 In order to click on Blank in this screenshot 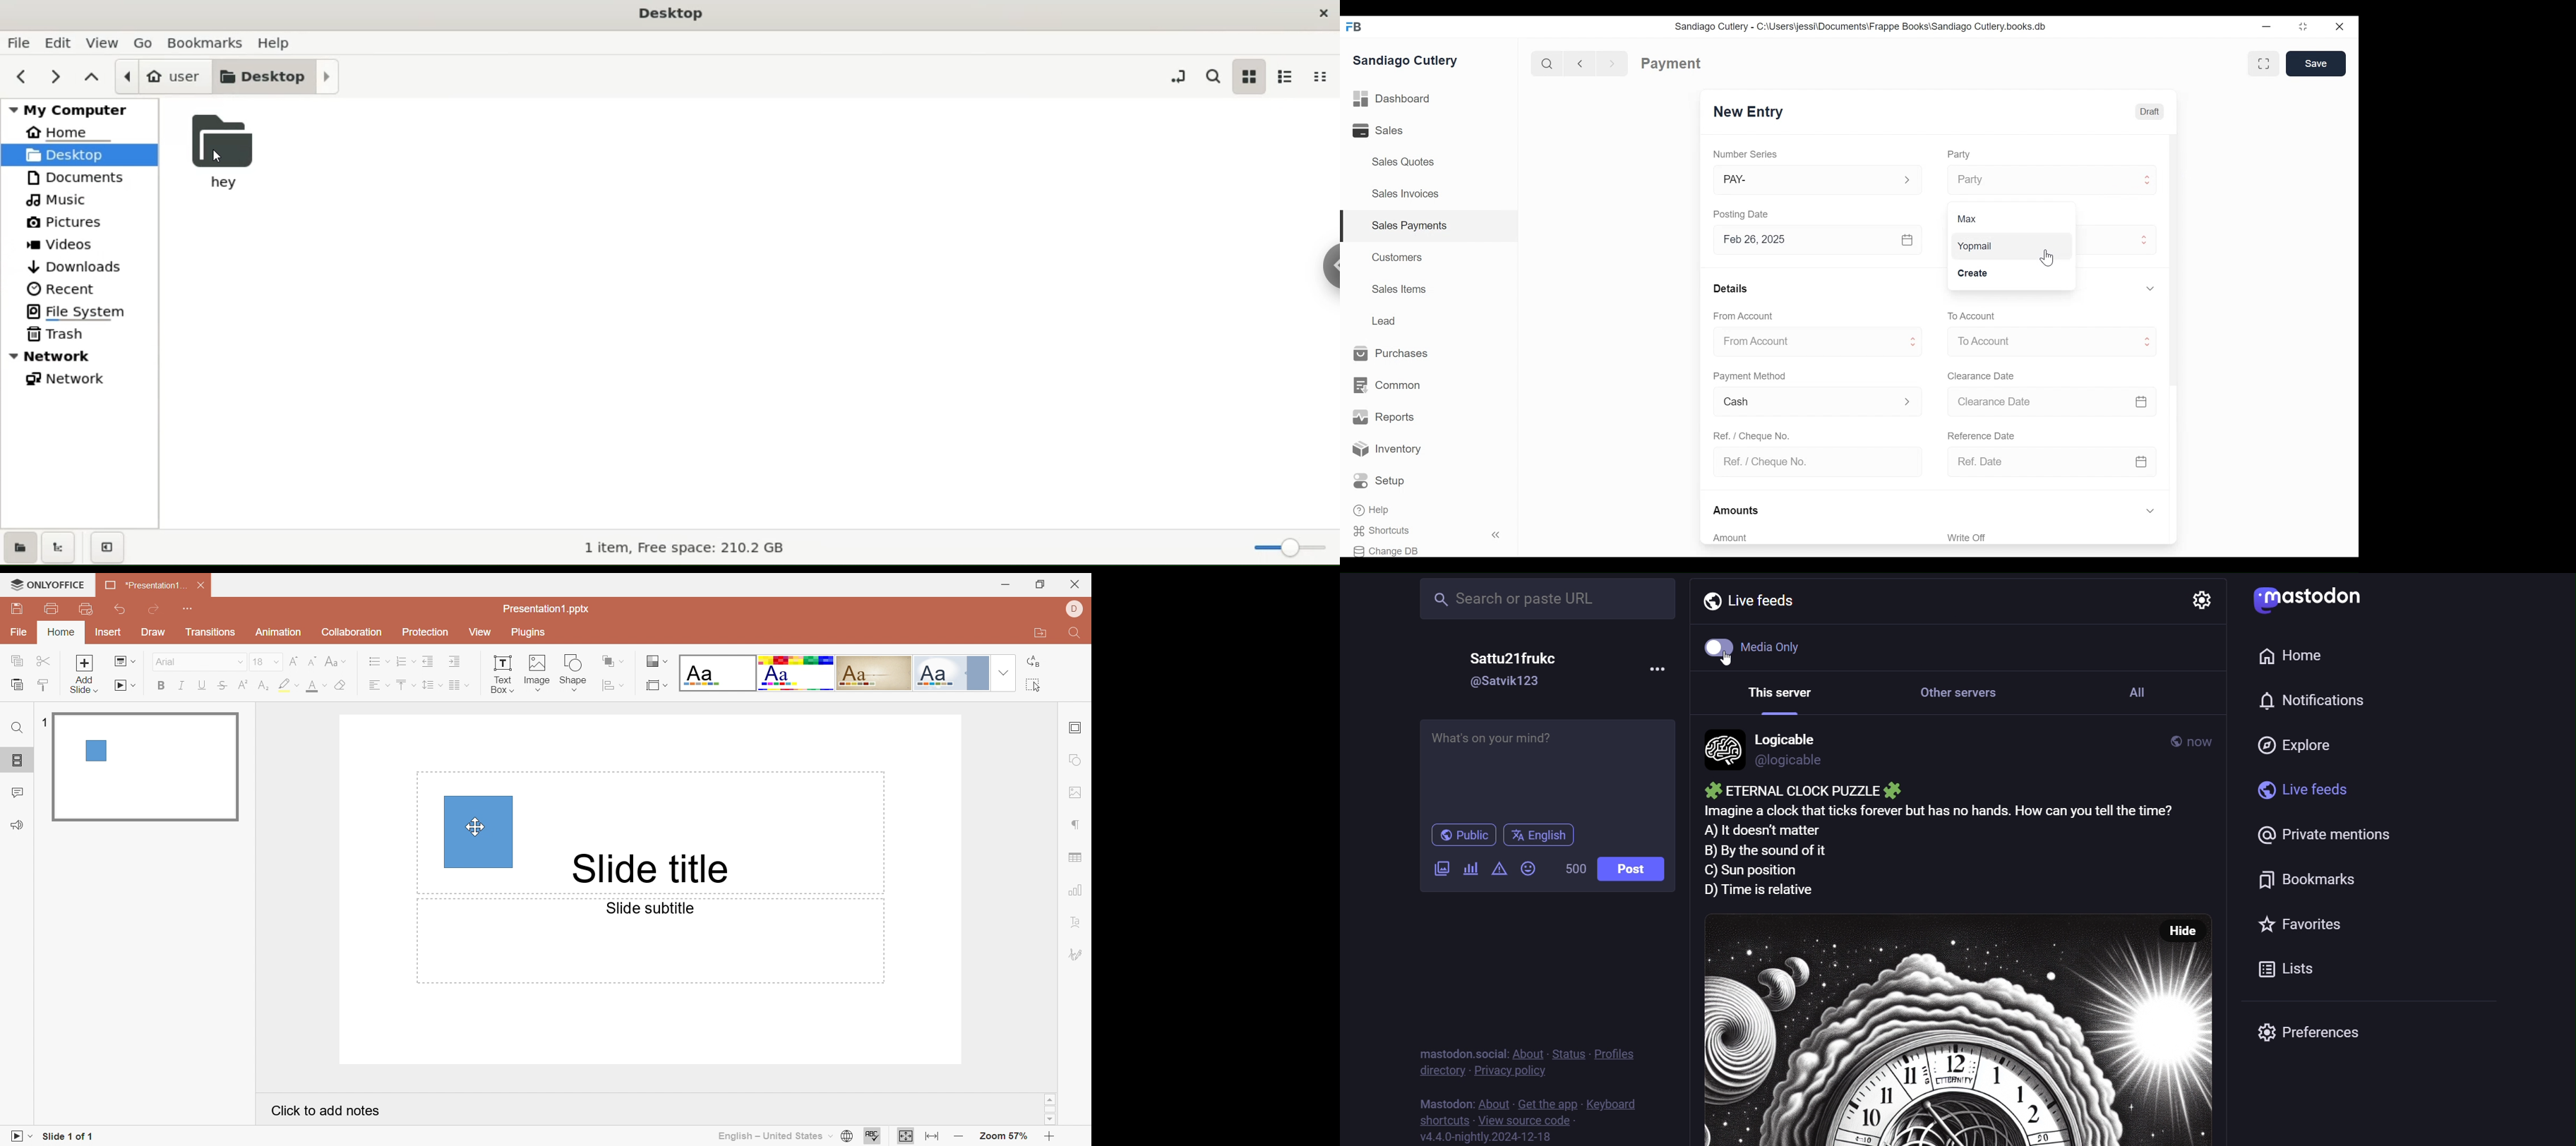, I will do `click(717, 674)`.